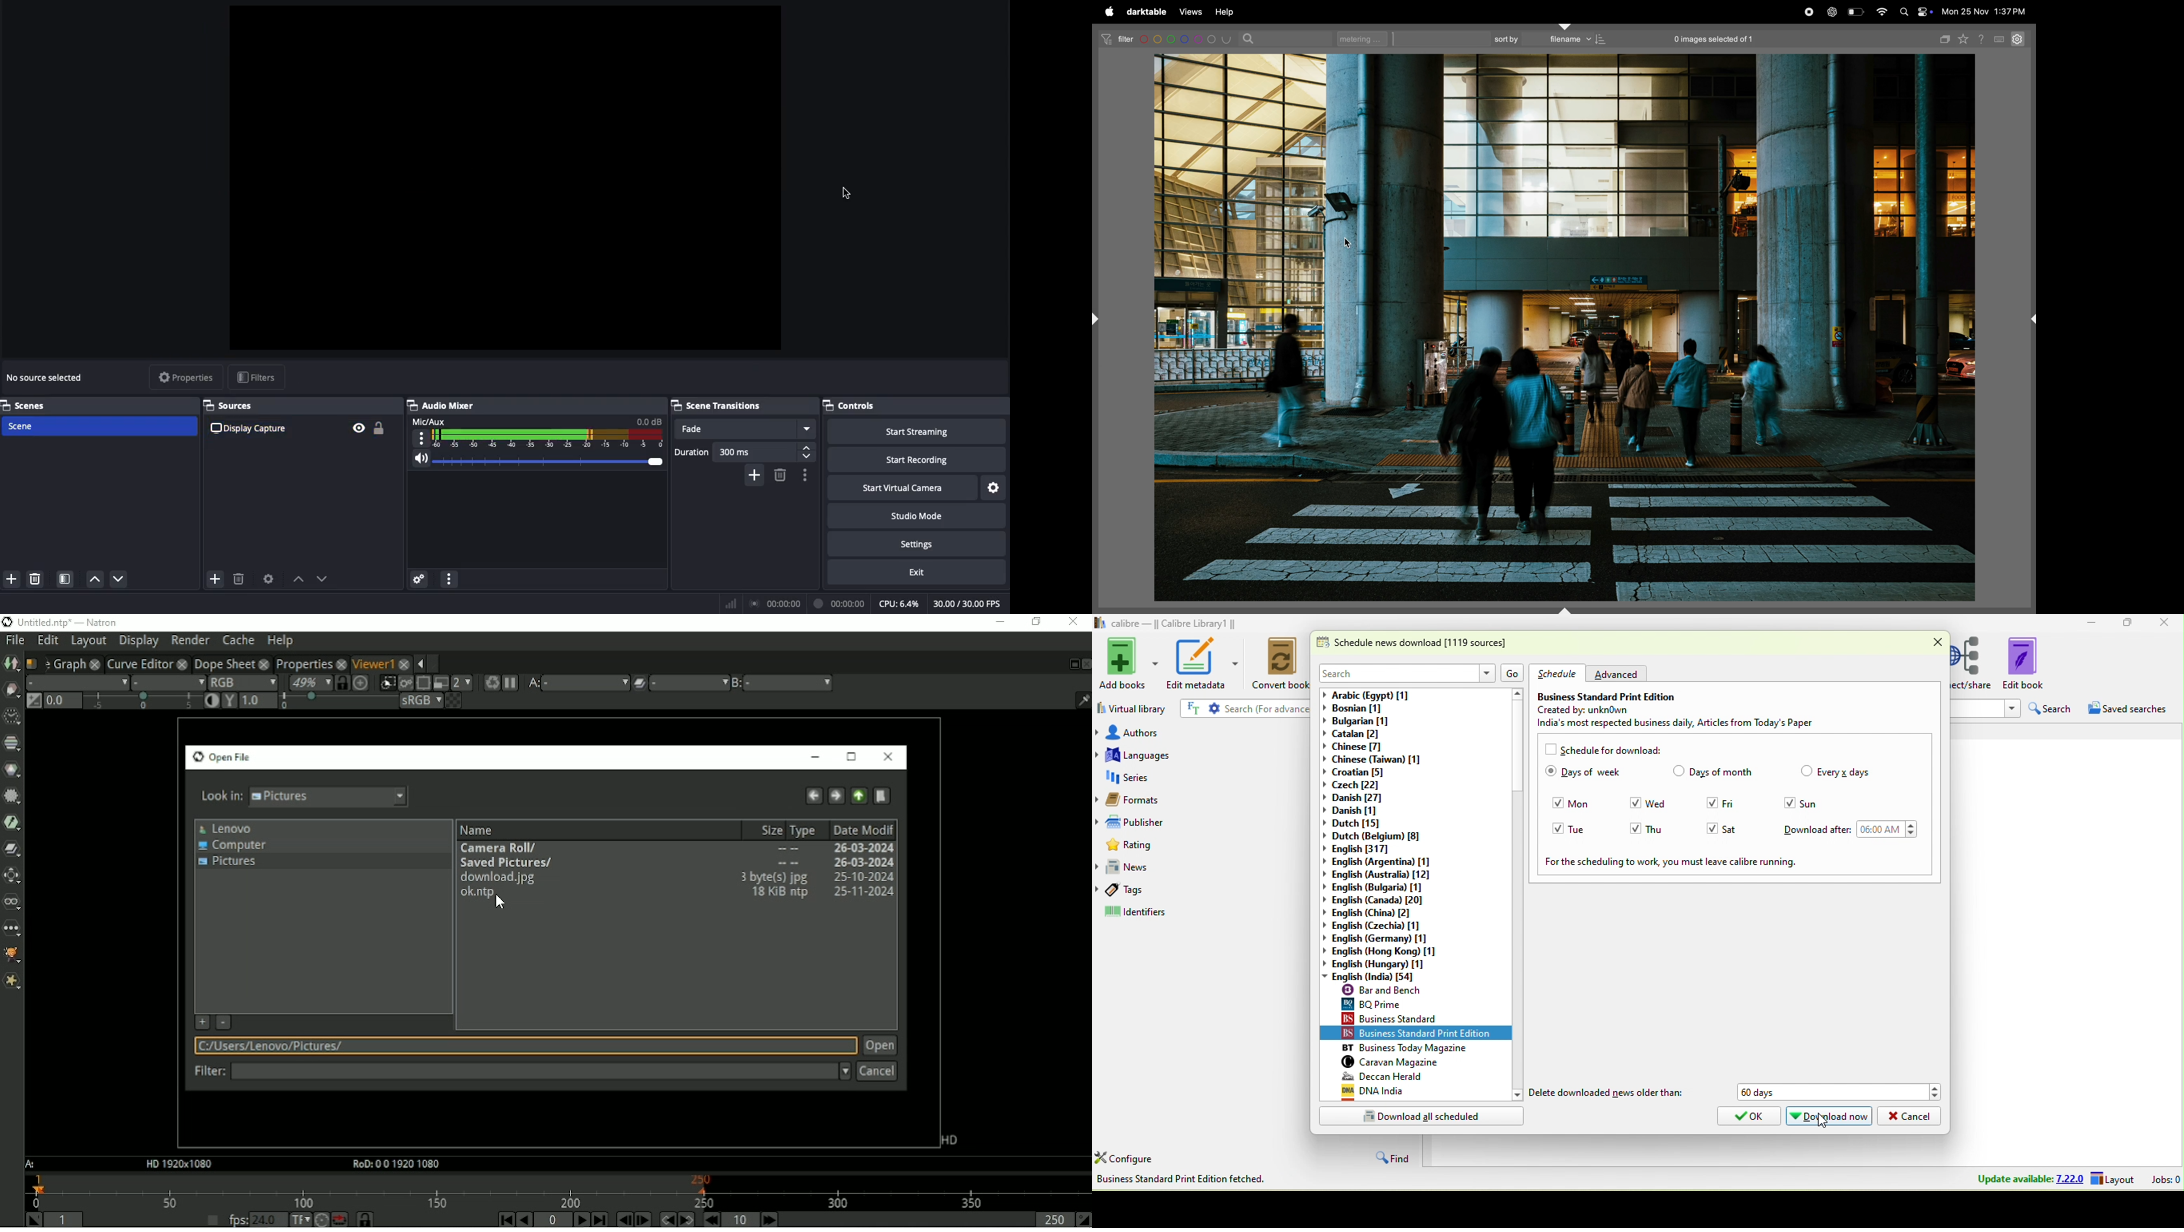  I want to click on Down, so click(325, 580).